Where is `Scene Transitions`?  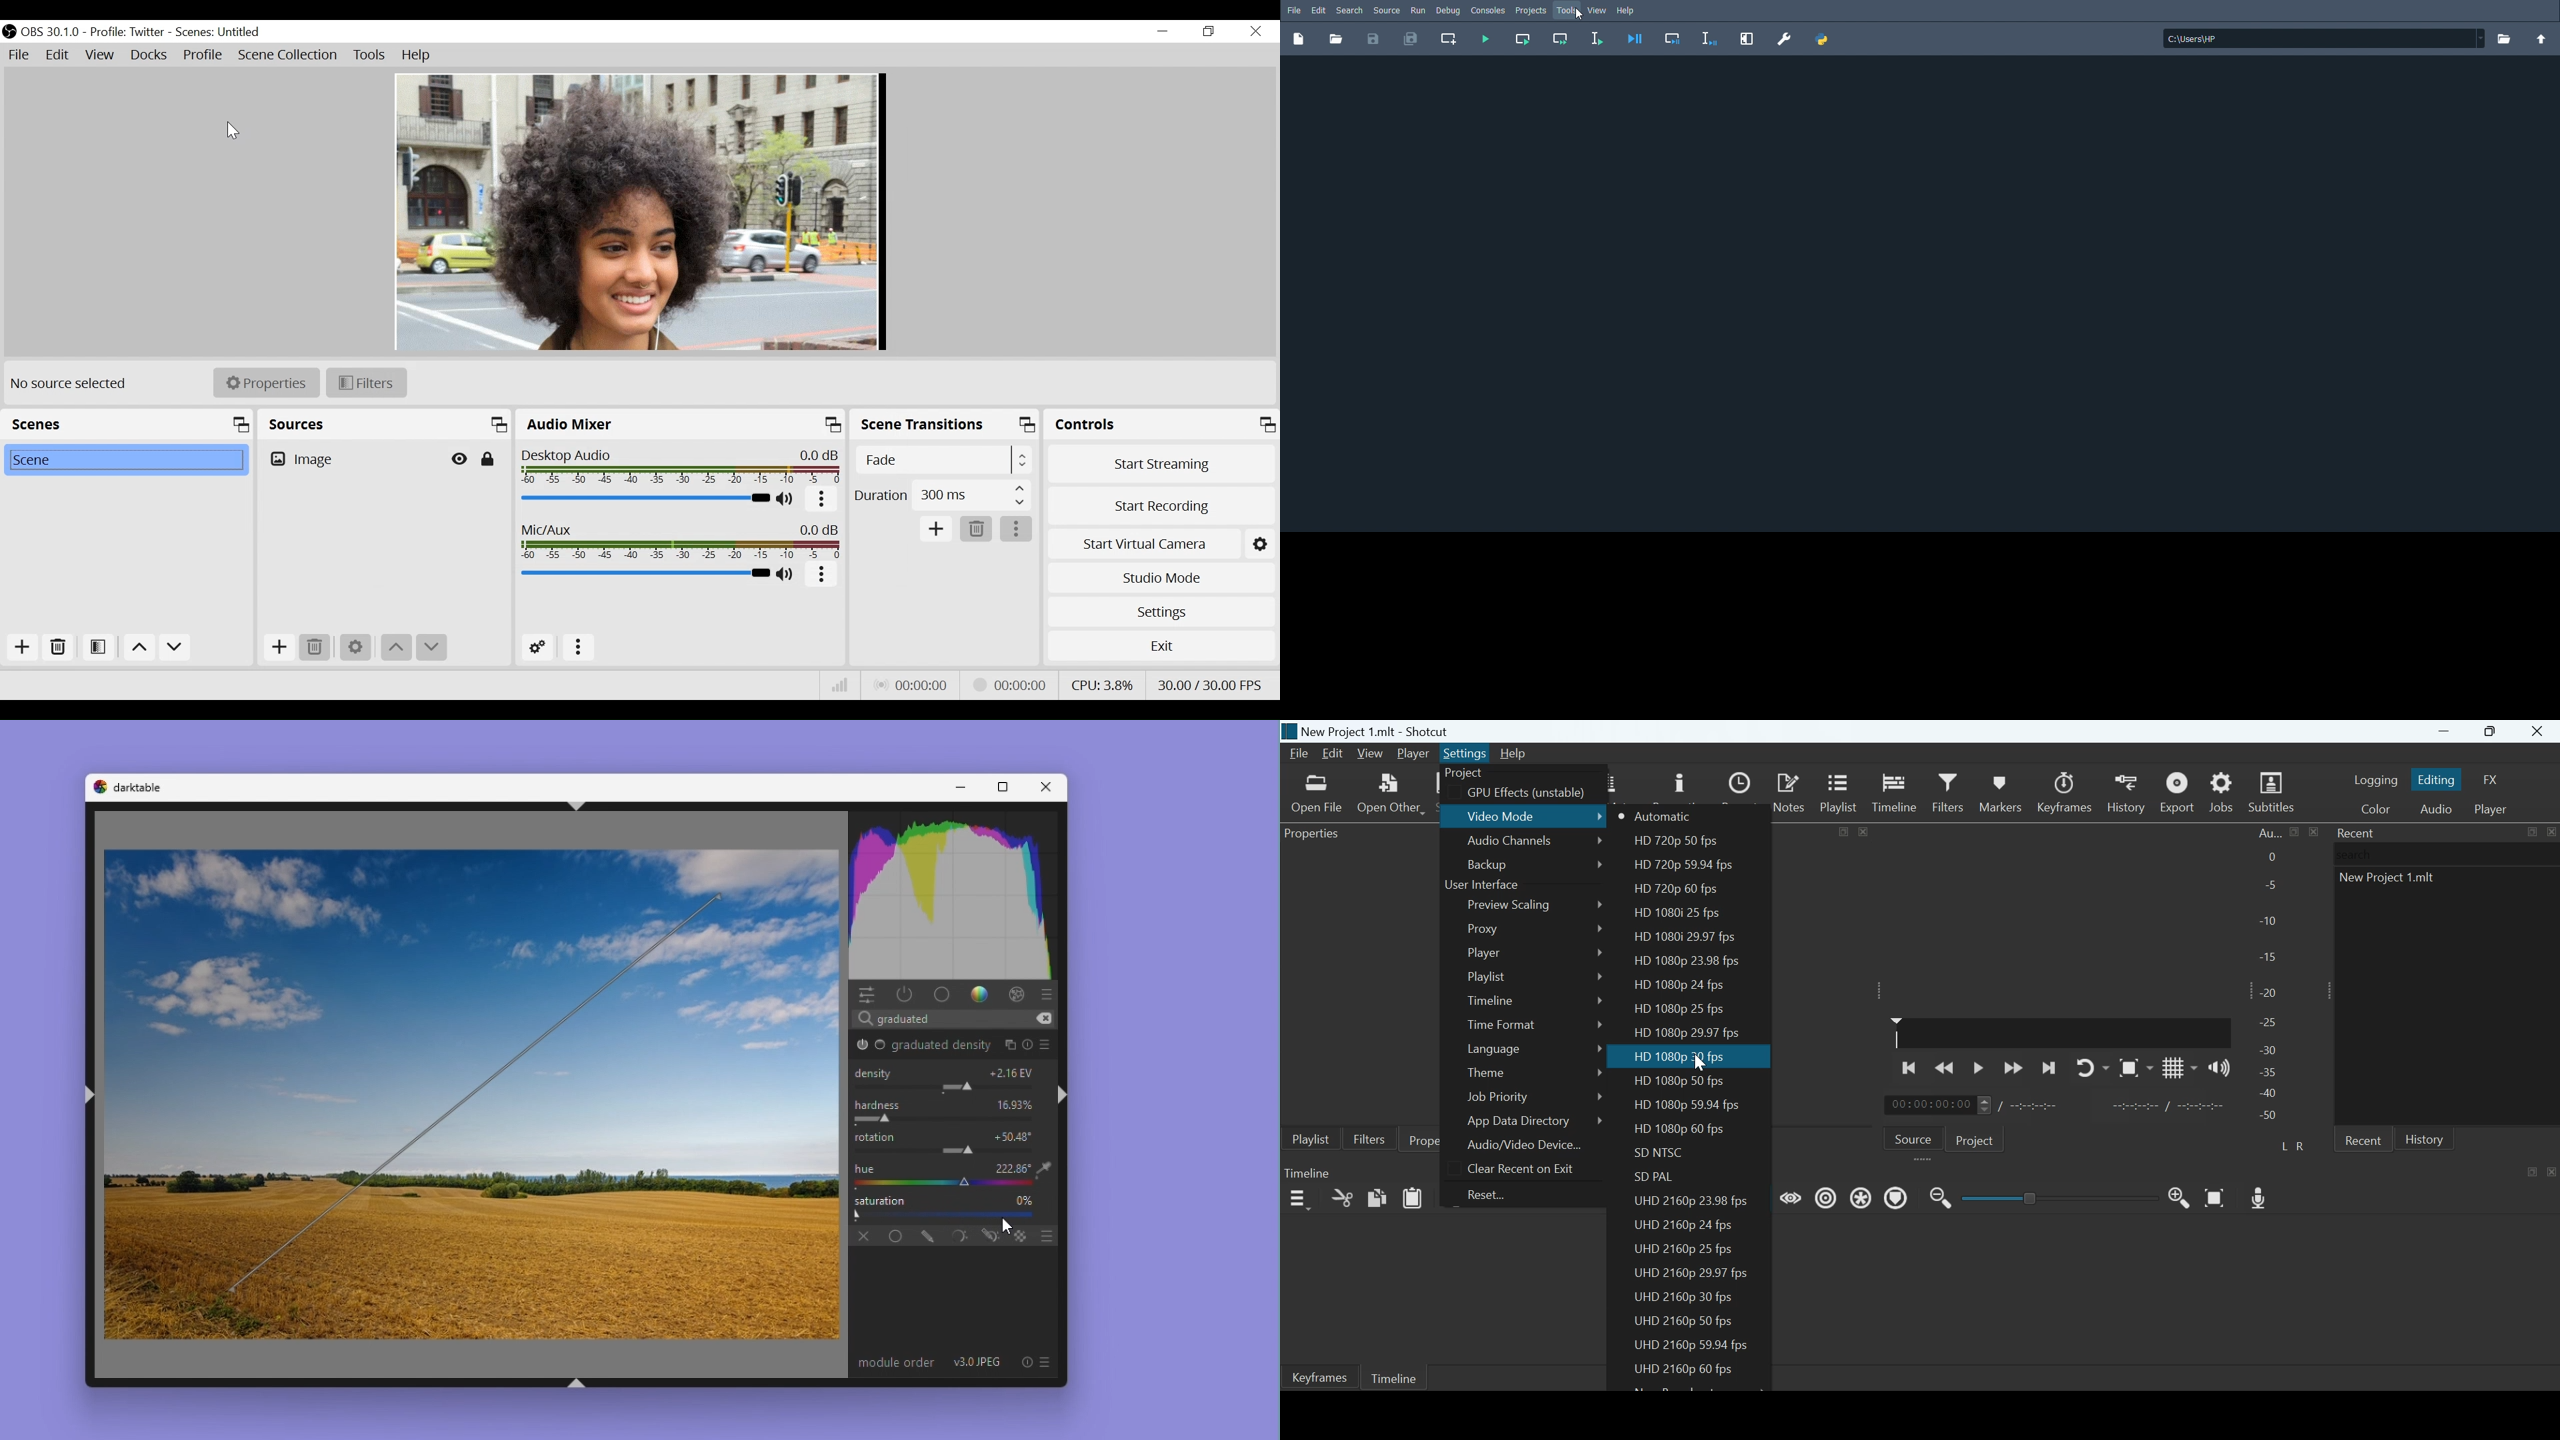 Scene Transitions is located at coordinates (945, 426).